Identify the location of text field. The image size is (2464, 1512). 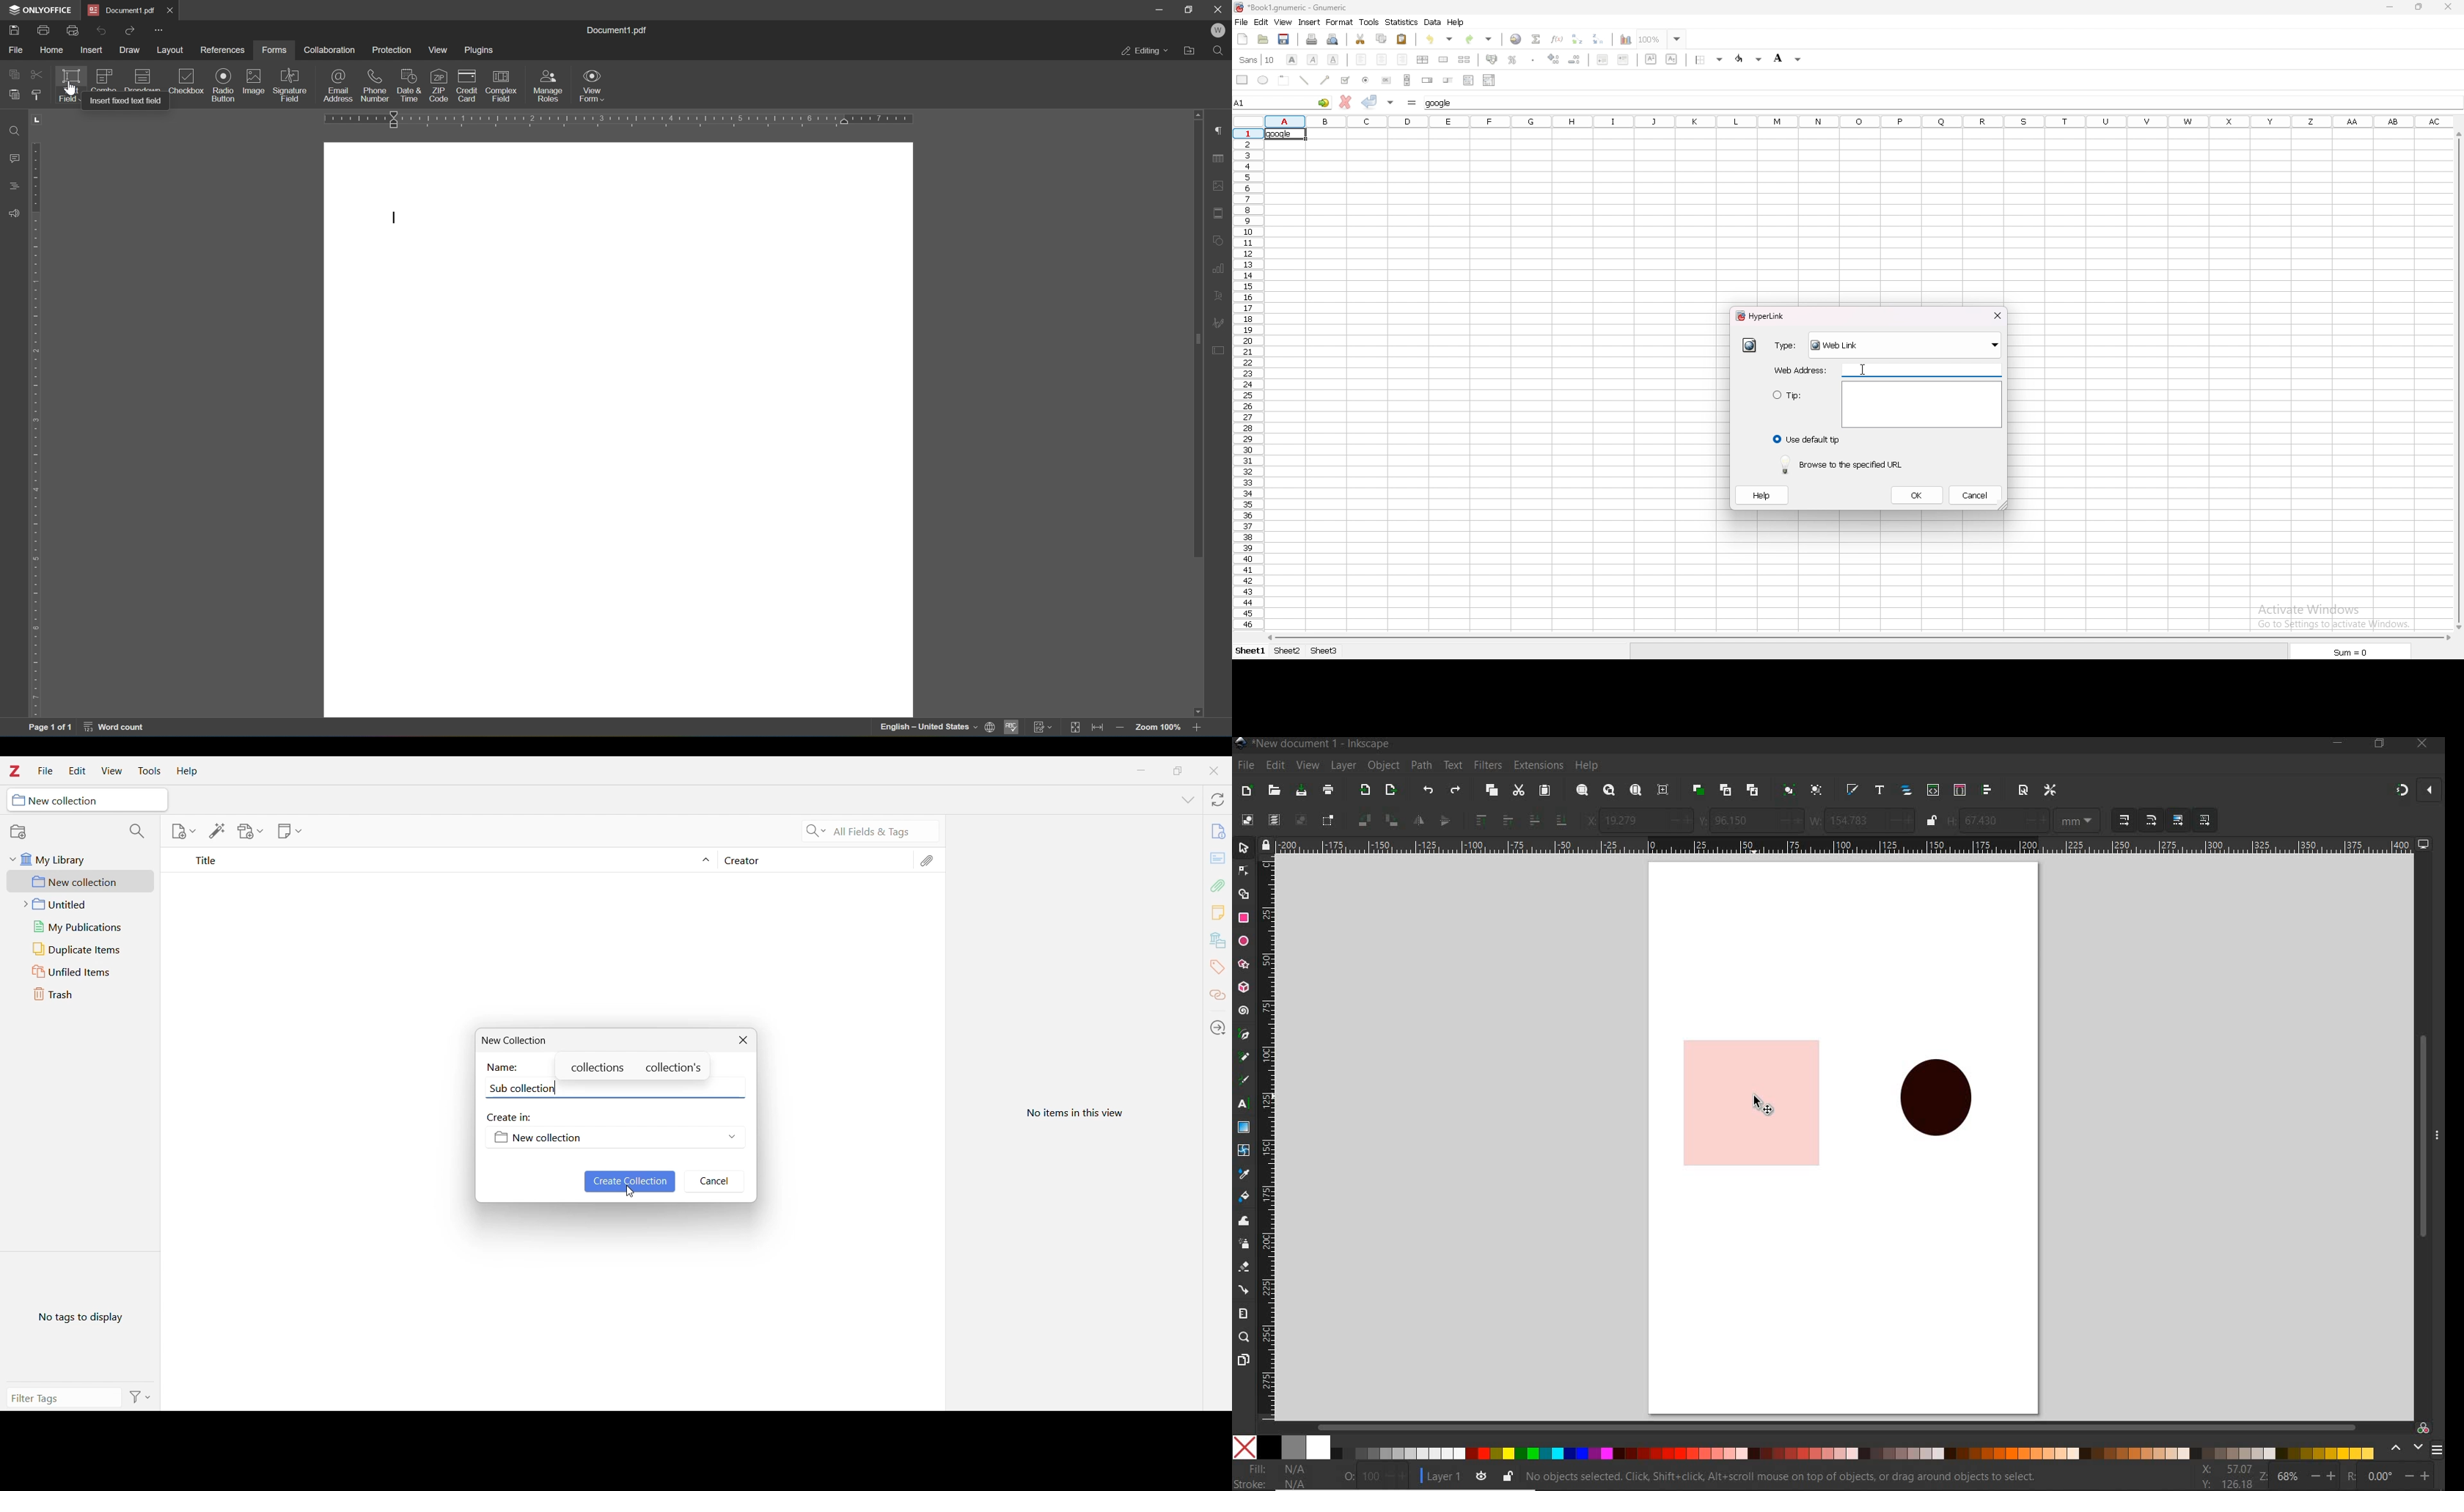
(69, 85).